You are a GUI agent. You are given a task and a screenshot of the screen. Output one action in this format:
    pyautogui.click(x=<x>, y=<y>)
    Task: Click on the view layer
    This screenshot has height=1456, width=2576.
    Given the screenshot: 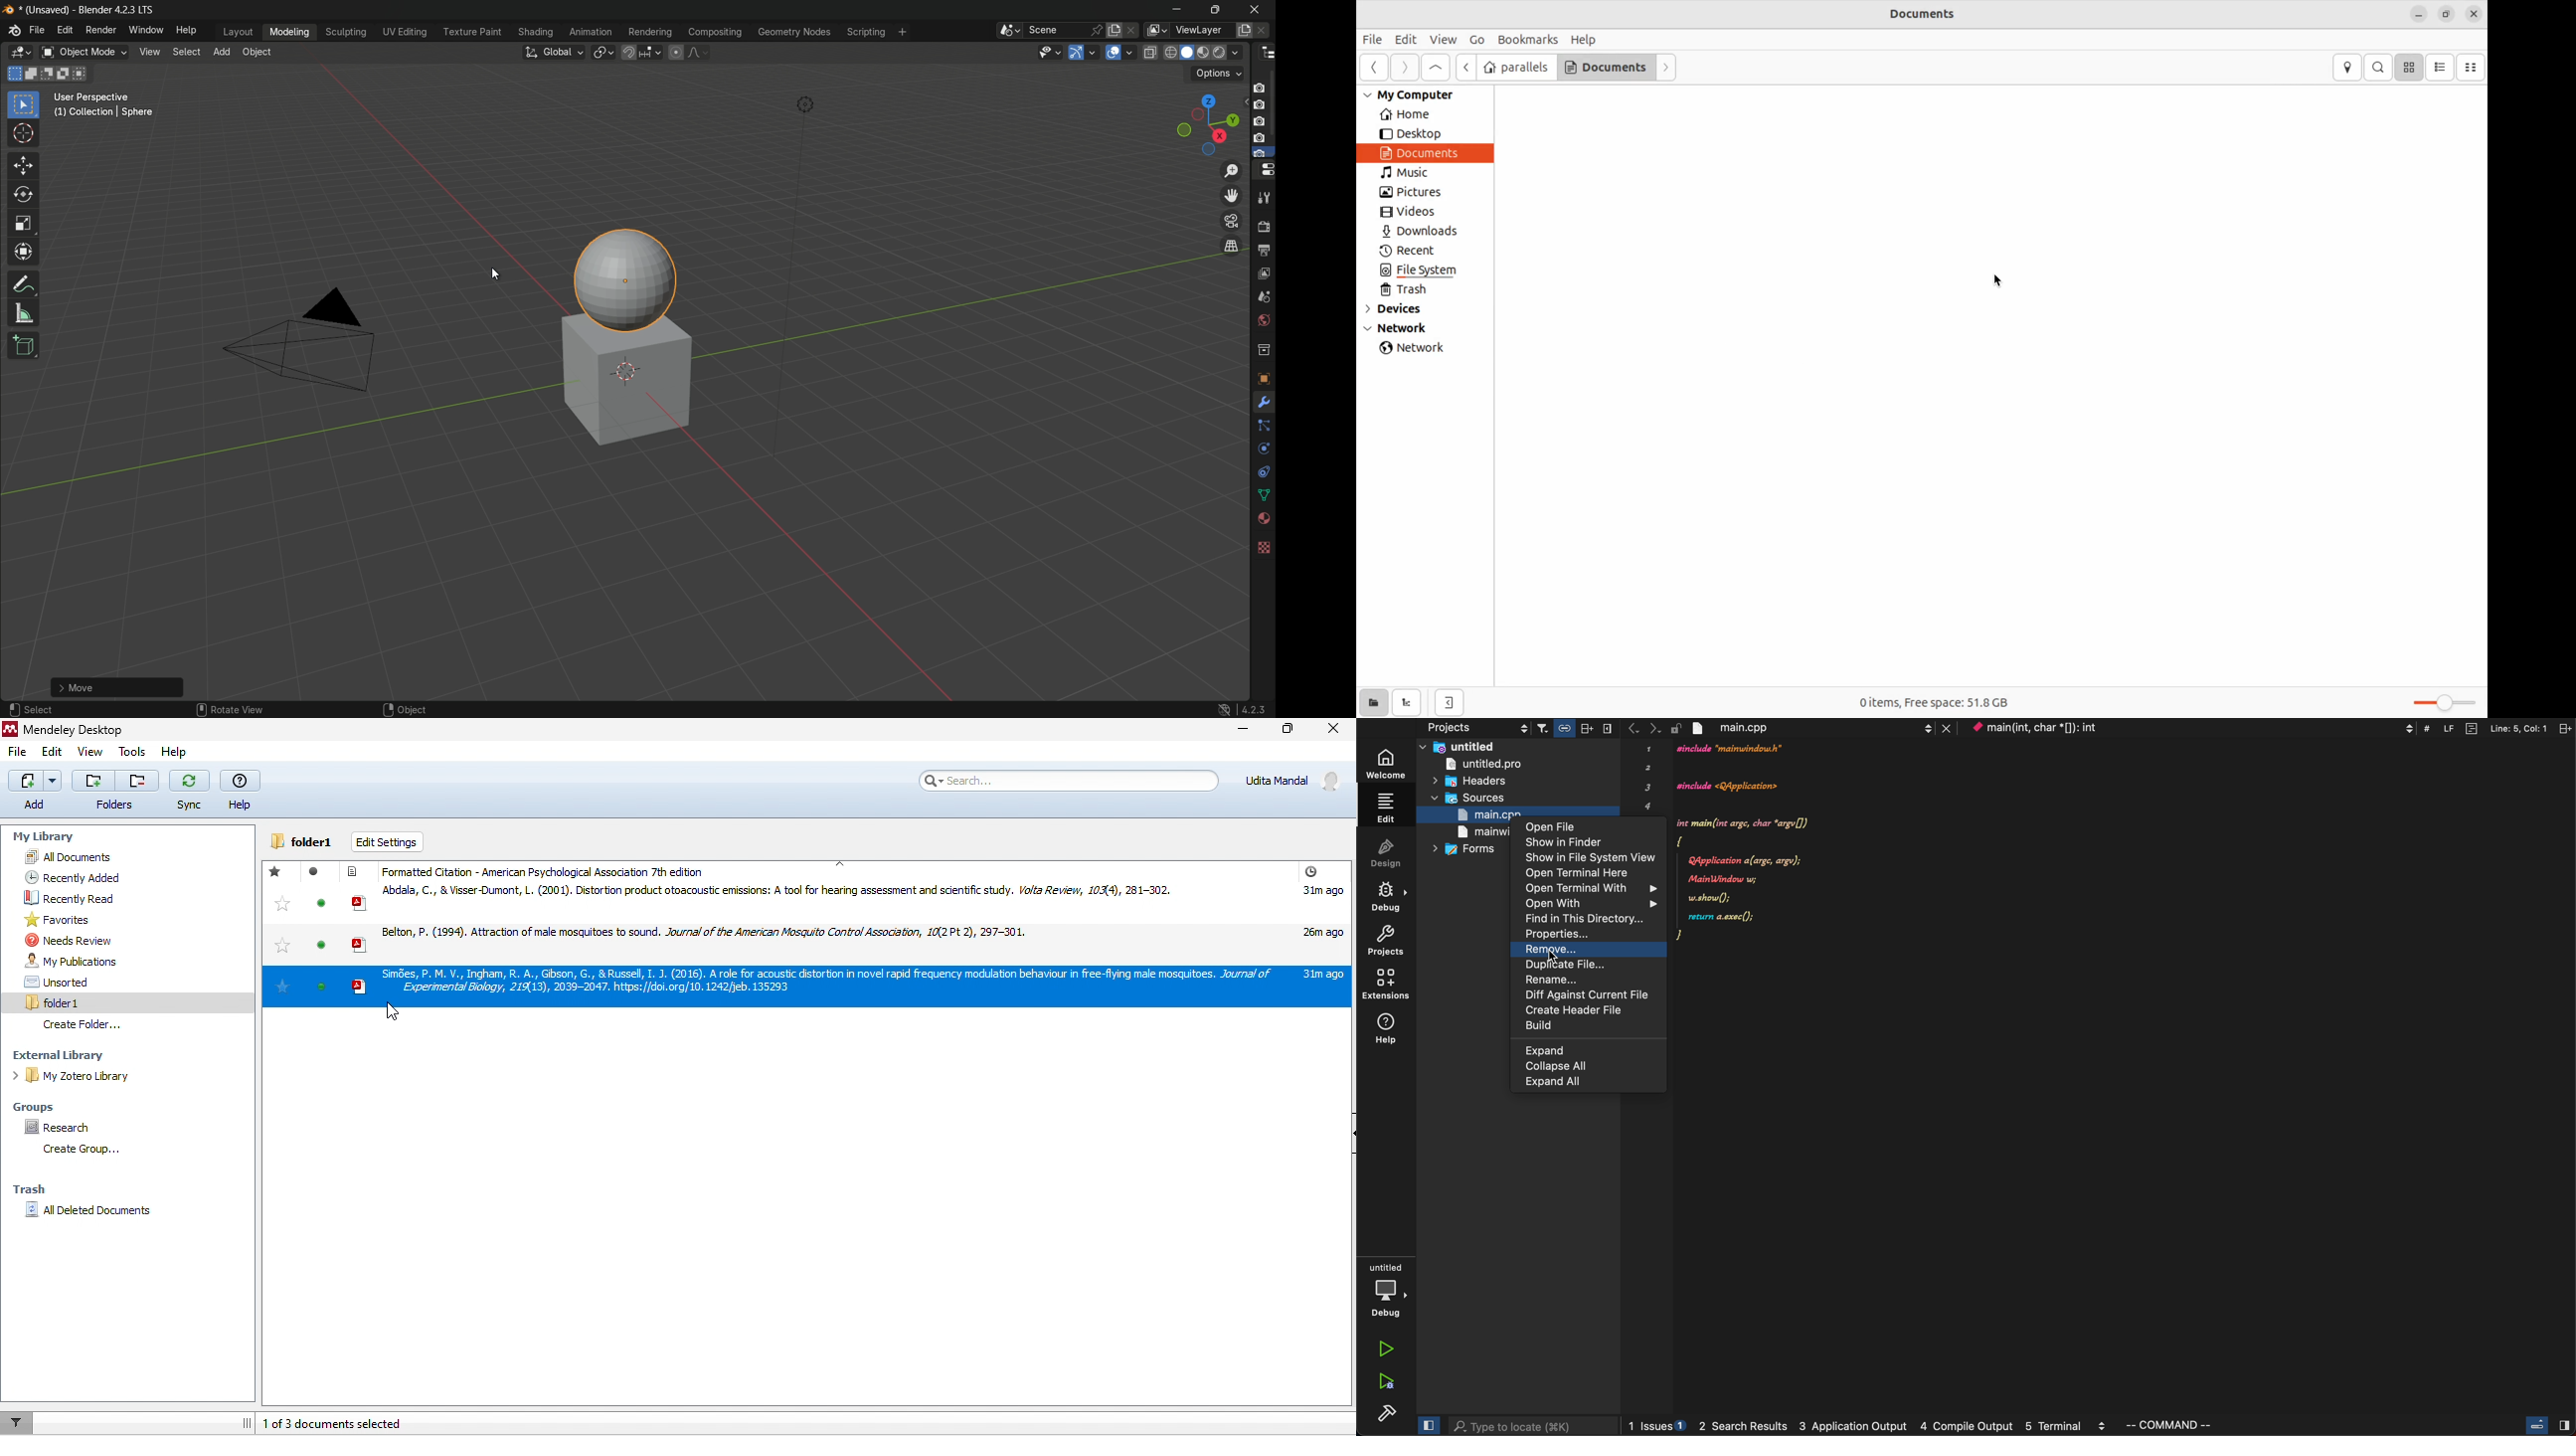 What is the action you would take?
    pyautogui.click(x=1265, y=273)
    